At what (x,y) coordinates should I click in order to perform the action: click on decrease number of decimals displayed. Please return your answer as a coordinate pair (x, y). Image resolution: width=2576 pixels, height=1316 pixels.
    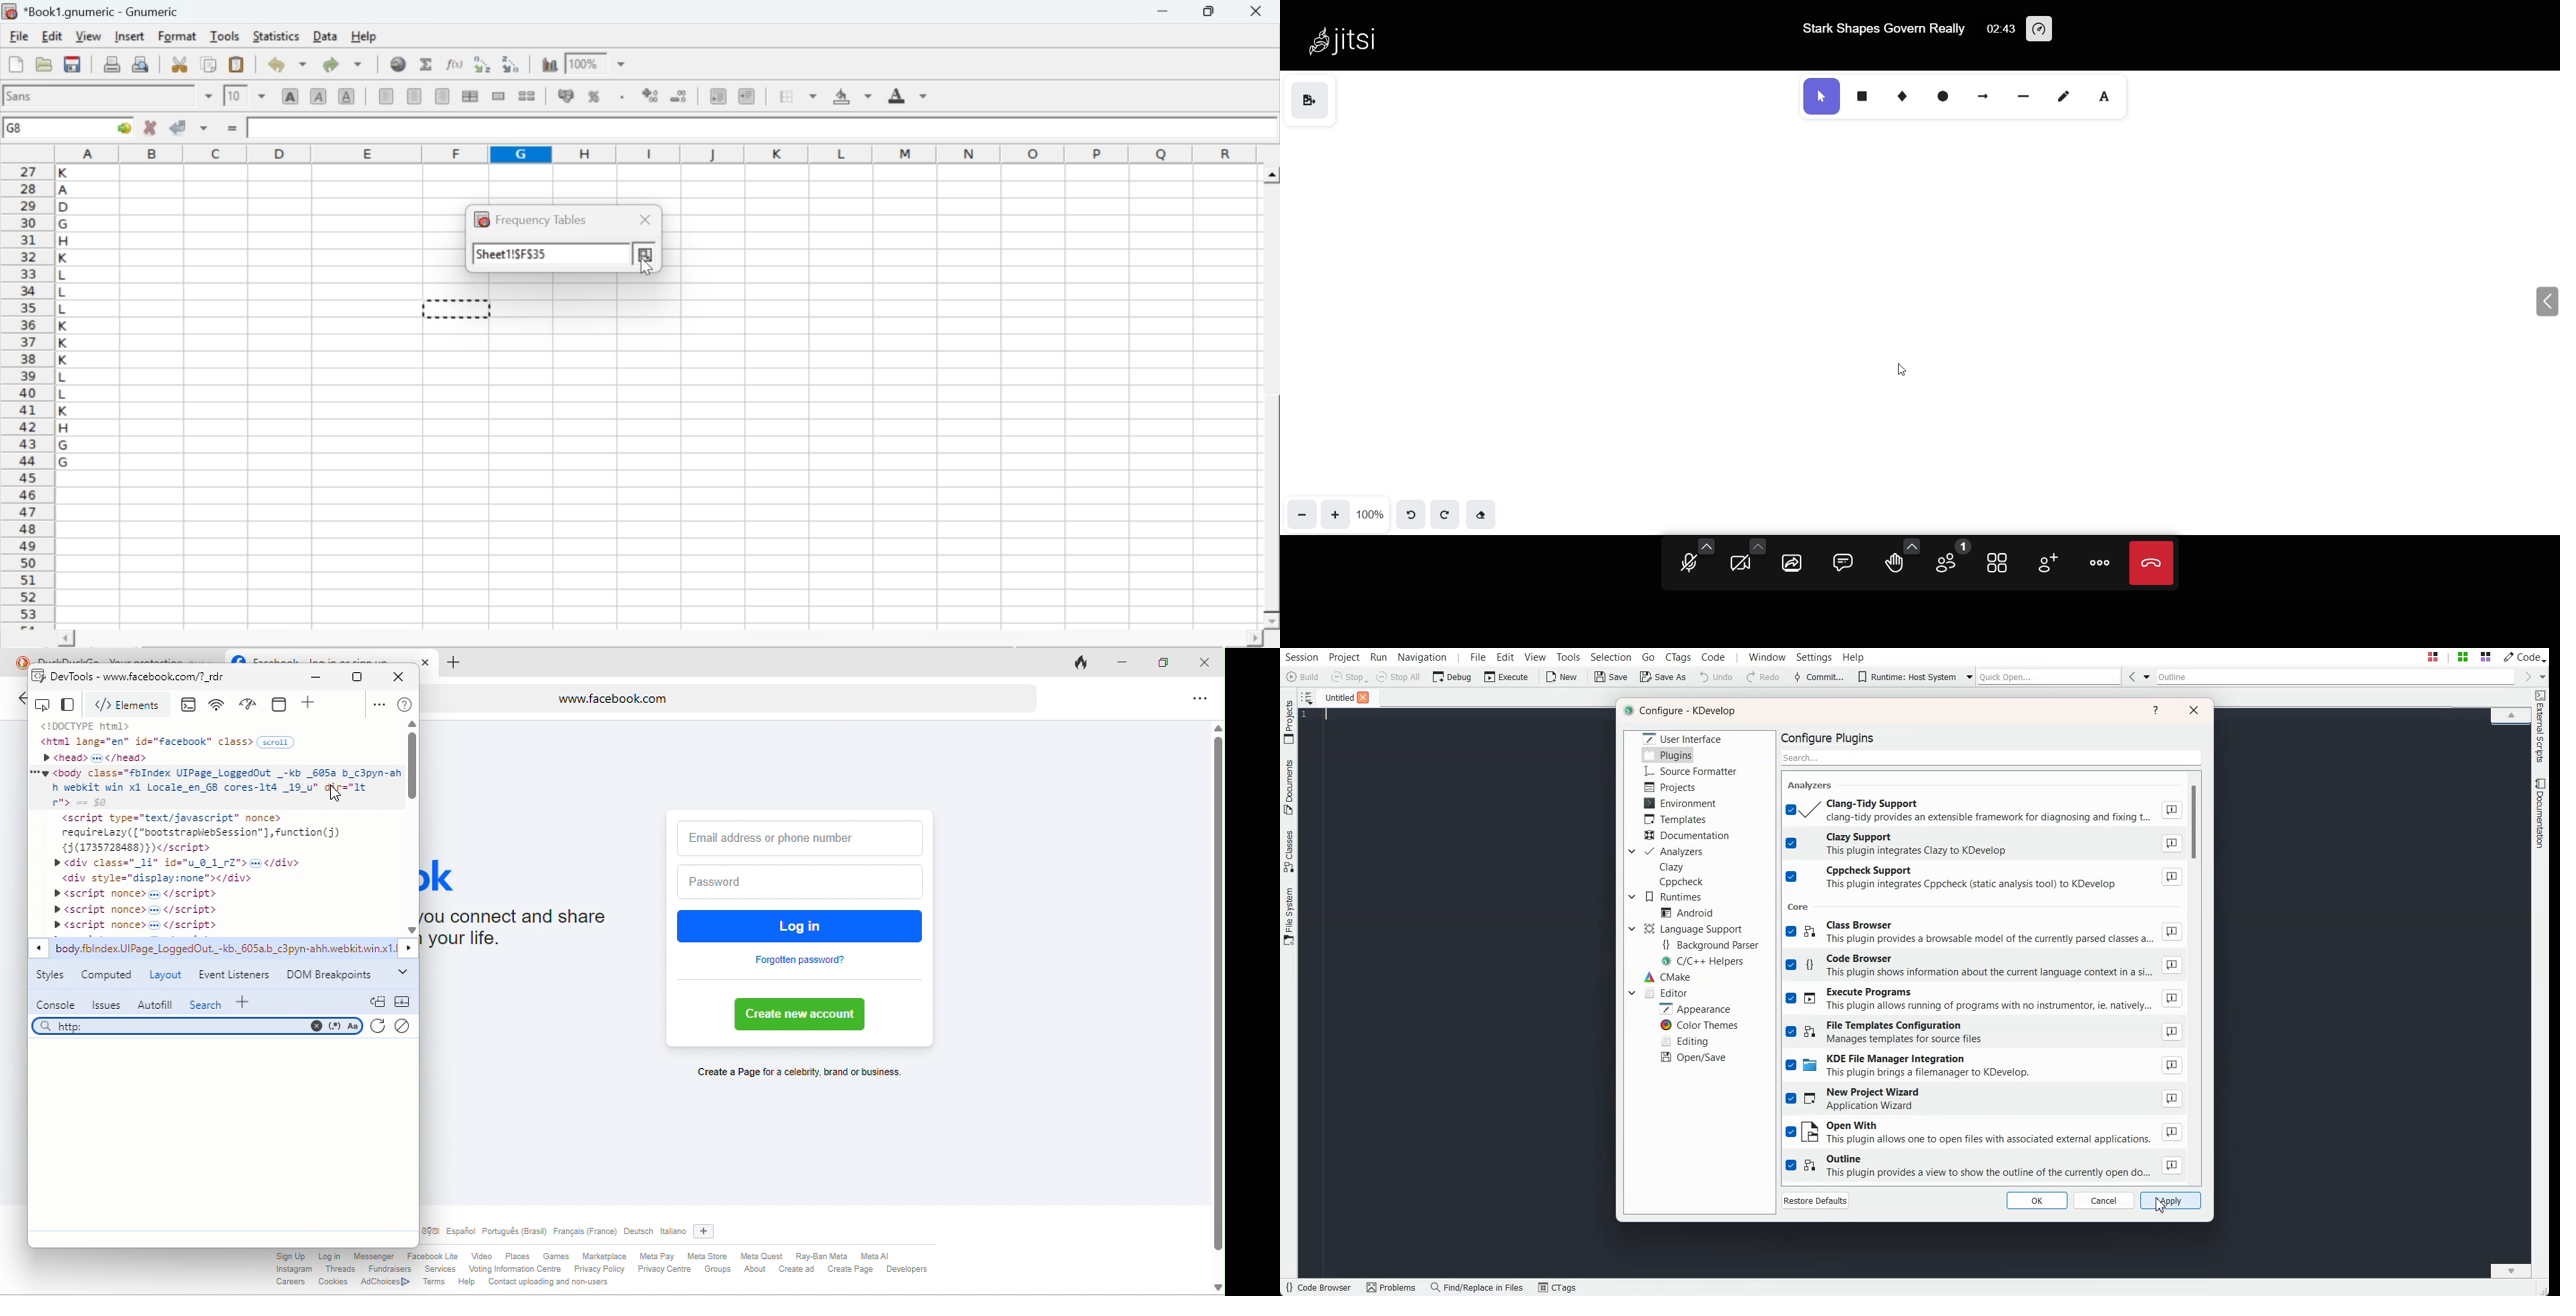
    Looking at the image, I should click on (650, 96).